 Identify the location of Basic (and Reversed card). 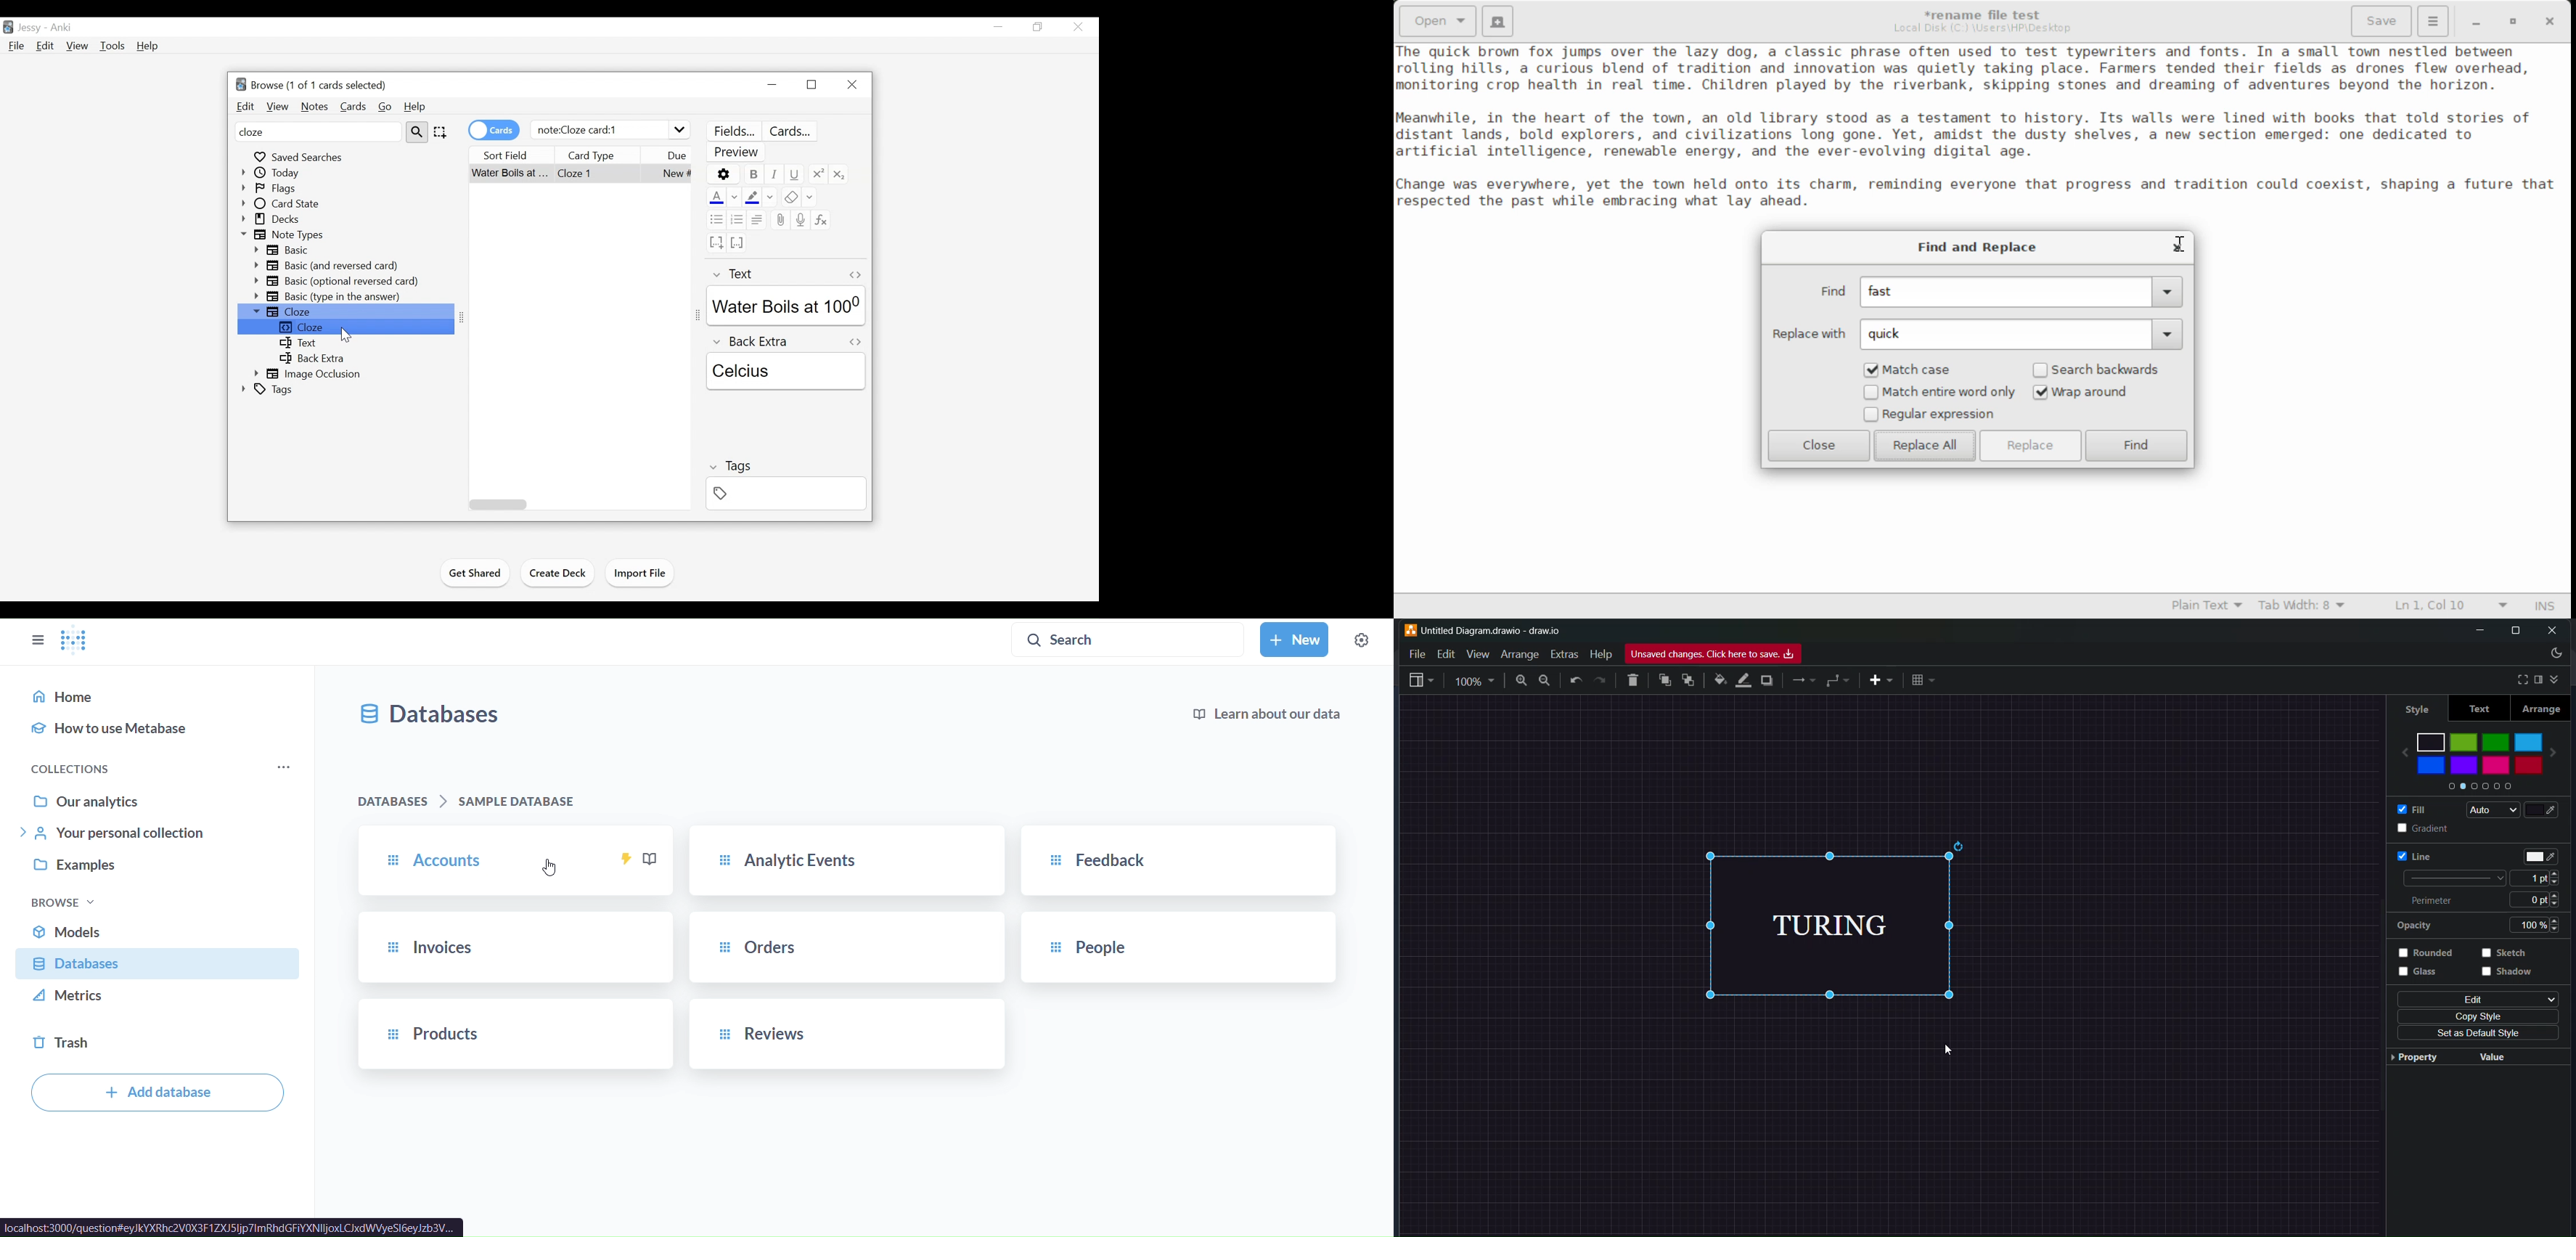
(330, 266).